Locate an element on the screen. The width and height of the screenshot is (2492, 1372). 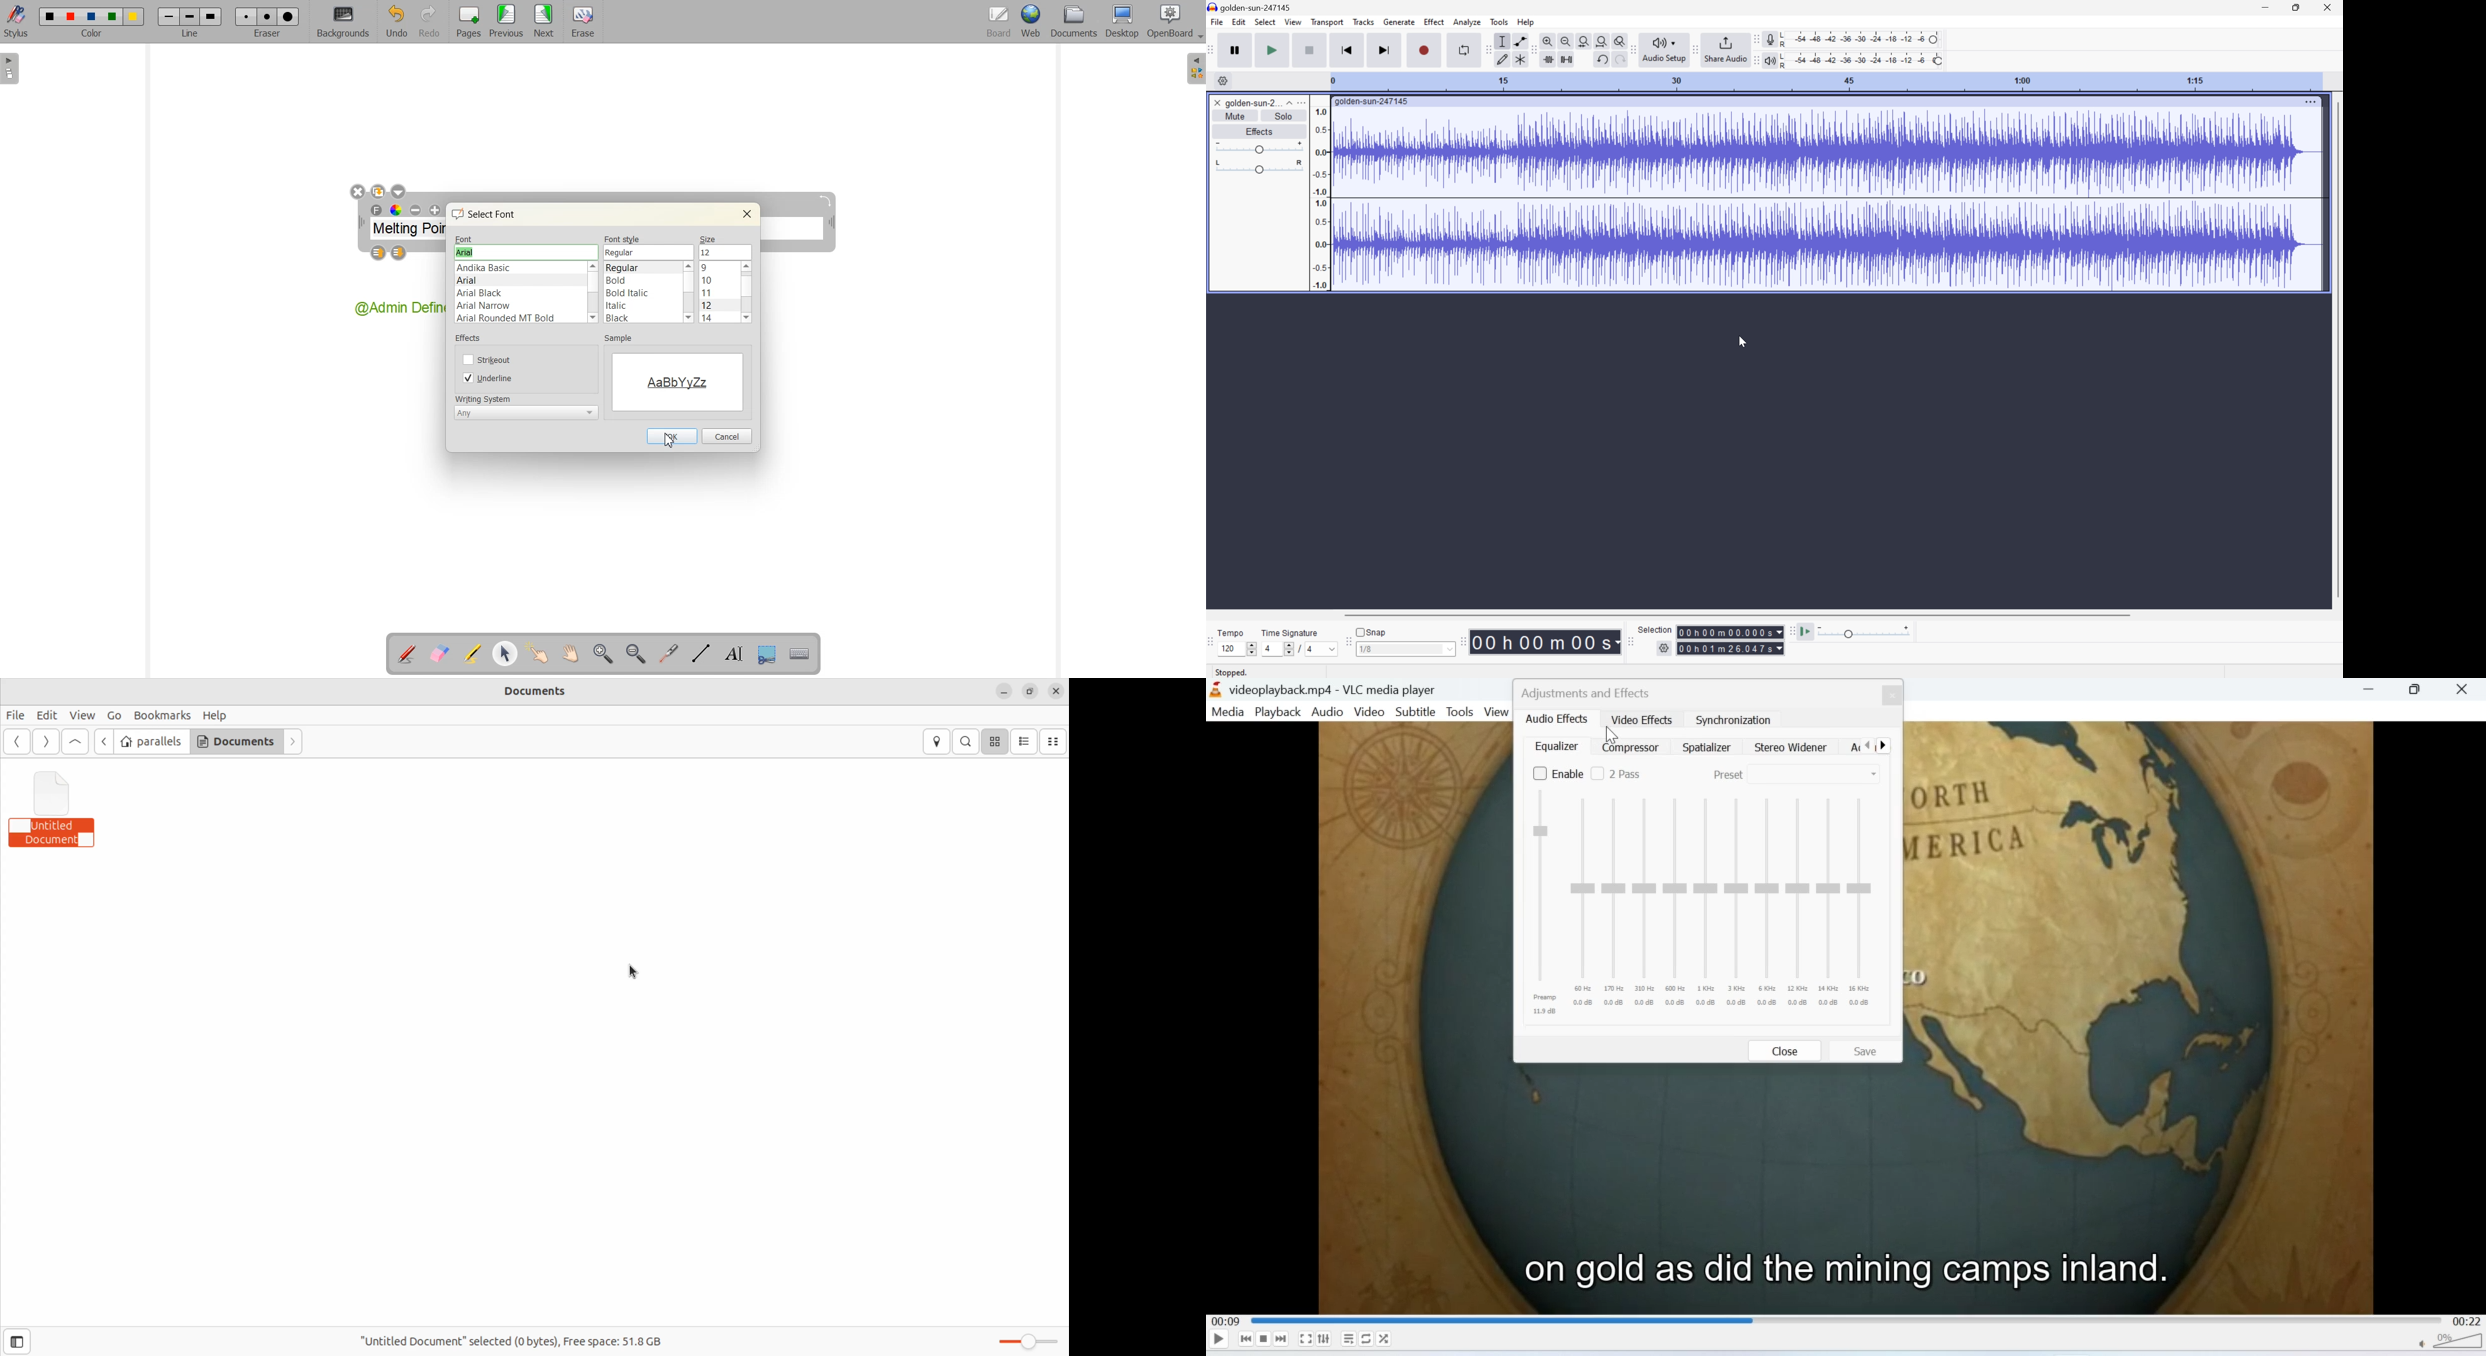
Playbar is located at coordinates (1848, 1320).